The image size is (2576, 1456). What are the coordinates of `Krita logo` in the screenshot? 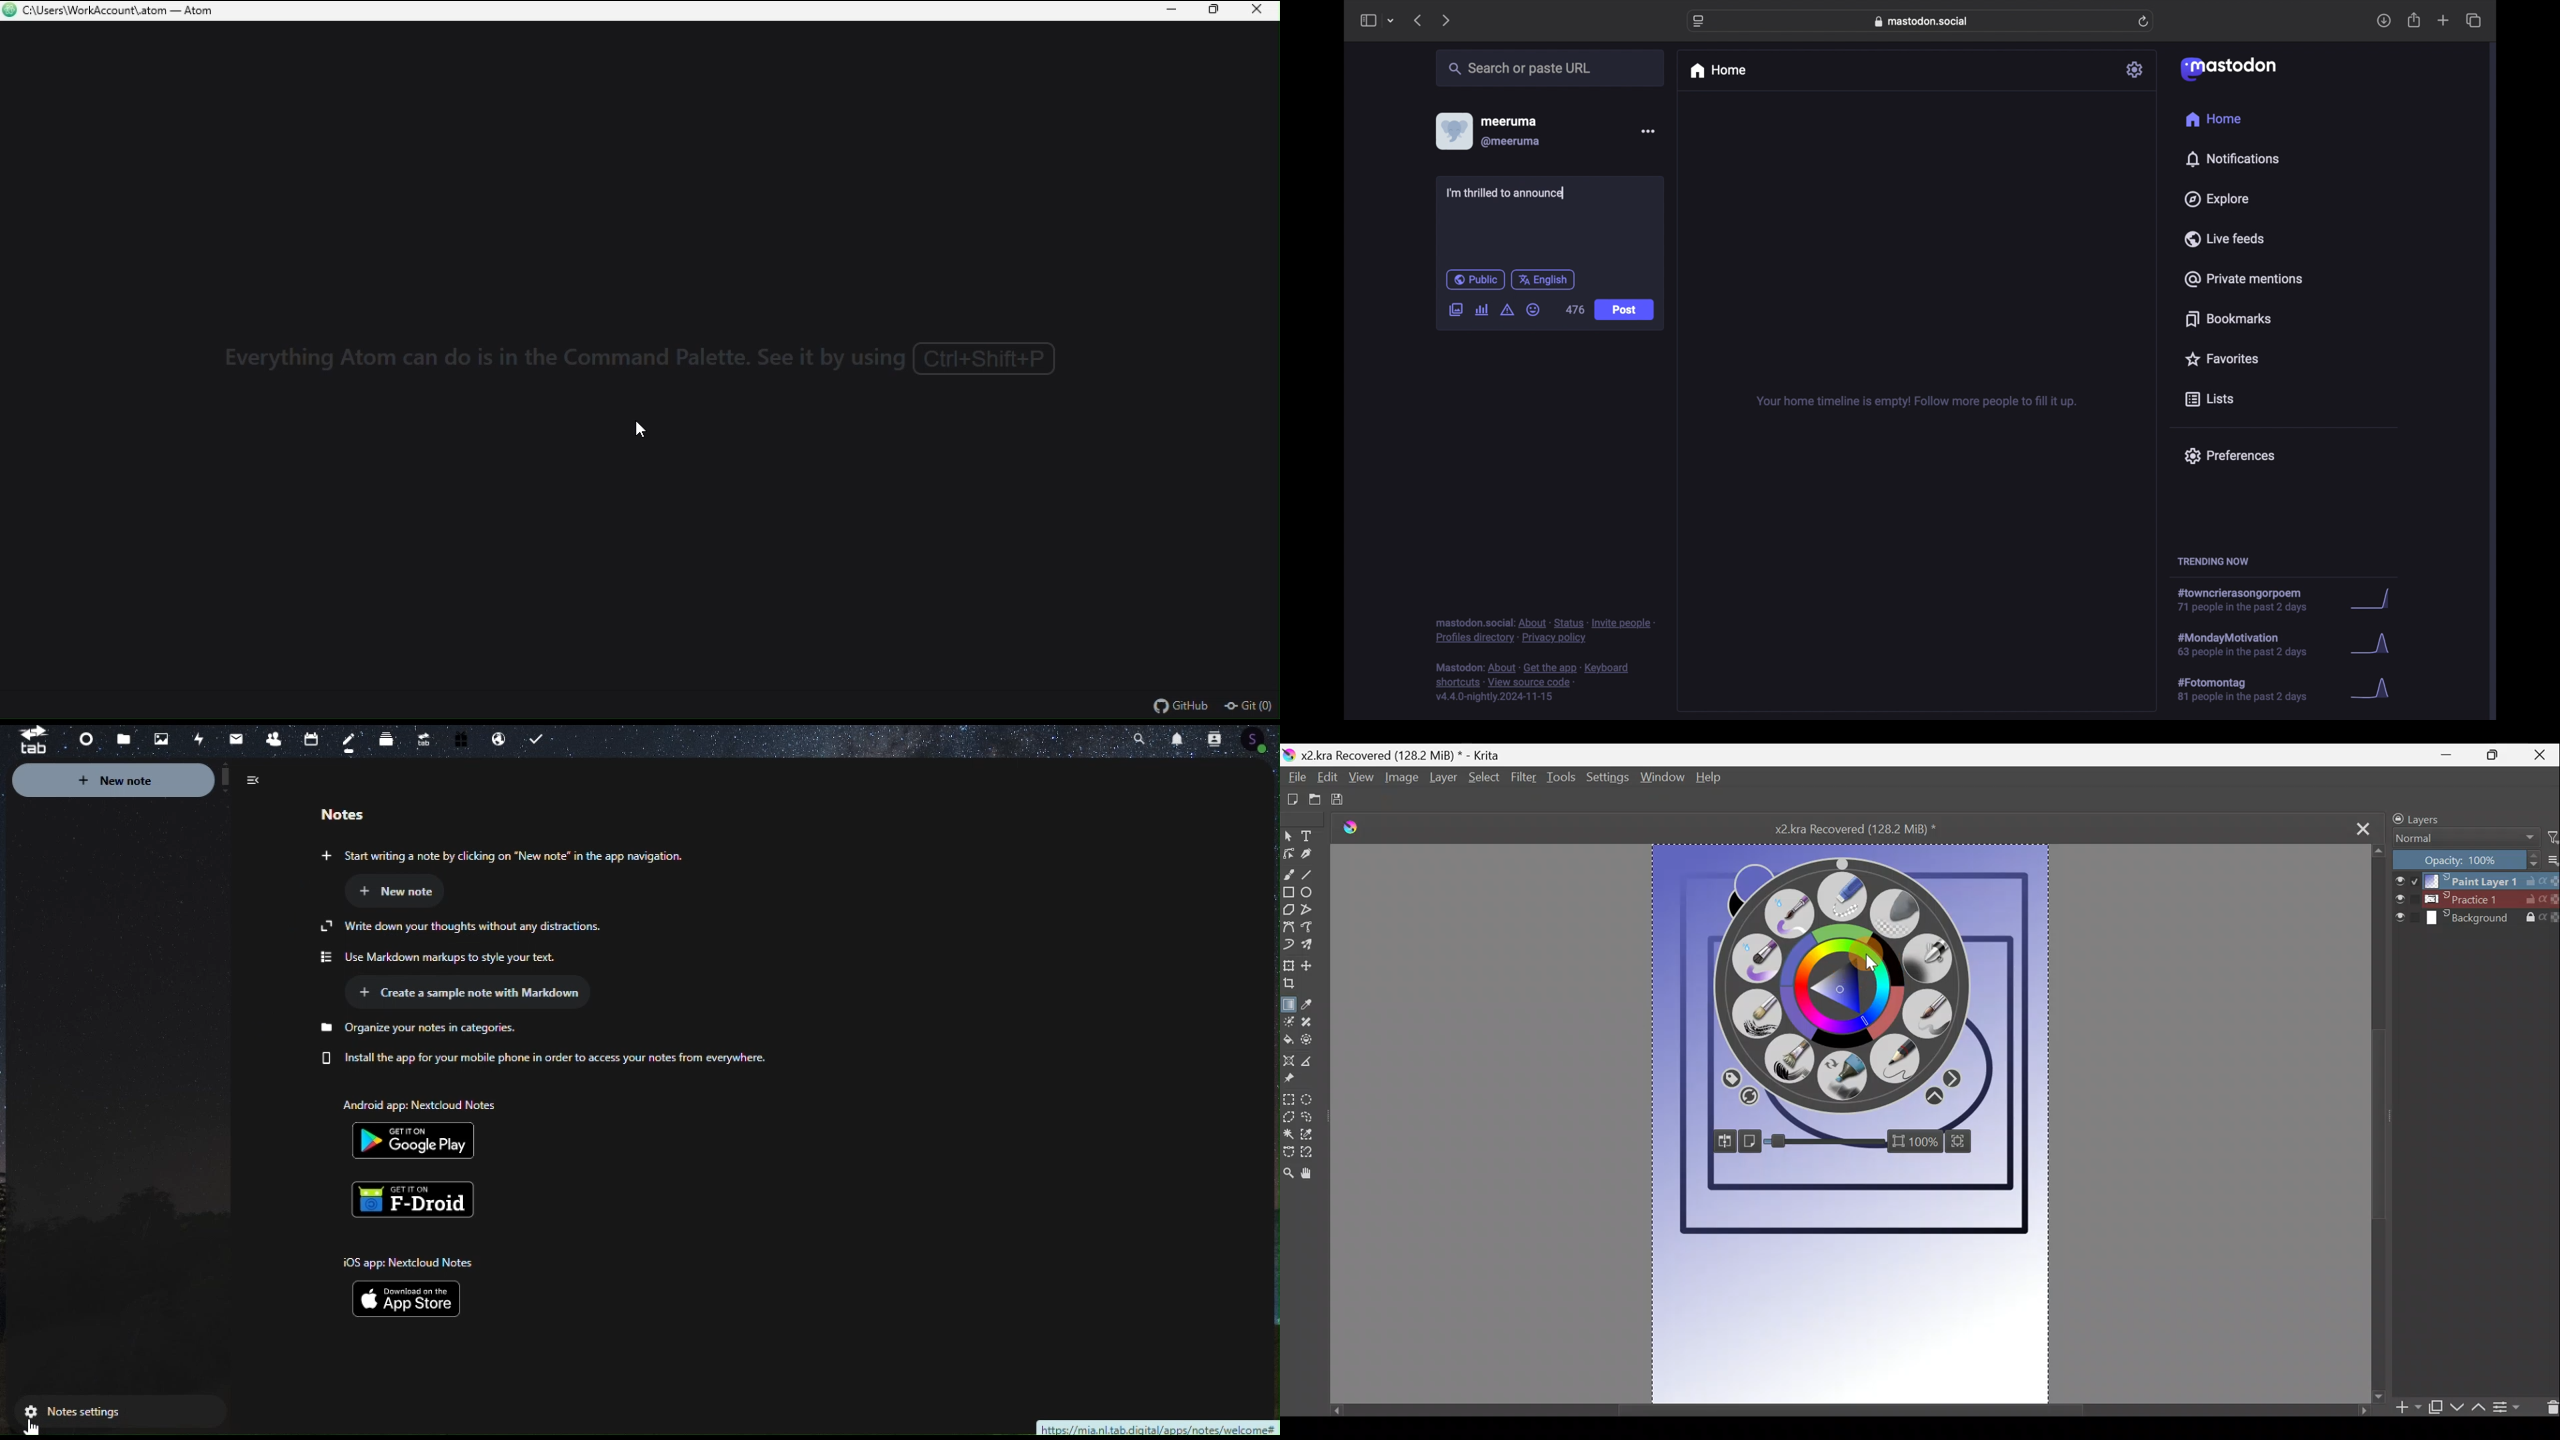 It's located at (1359, 830).